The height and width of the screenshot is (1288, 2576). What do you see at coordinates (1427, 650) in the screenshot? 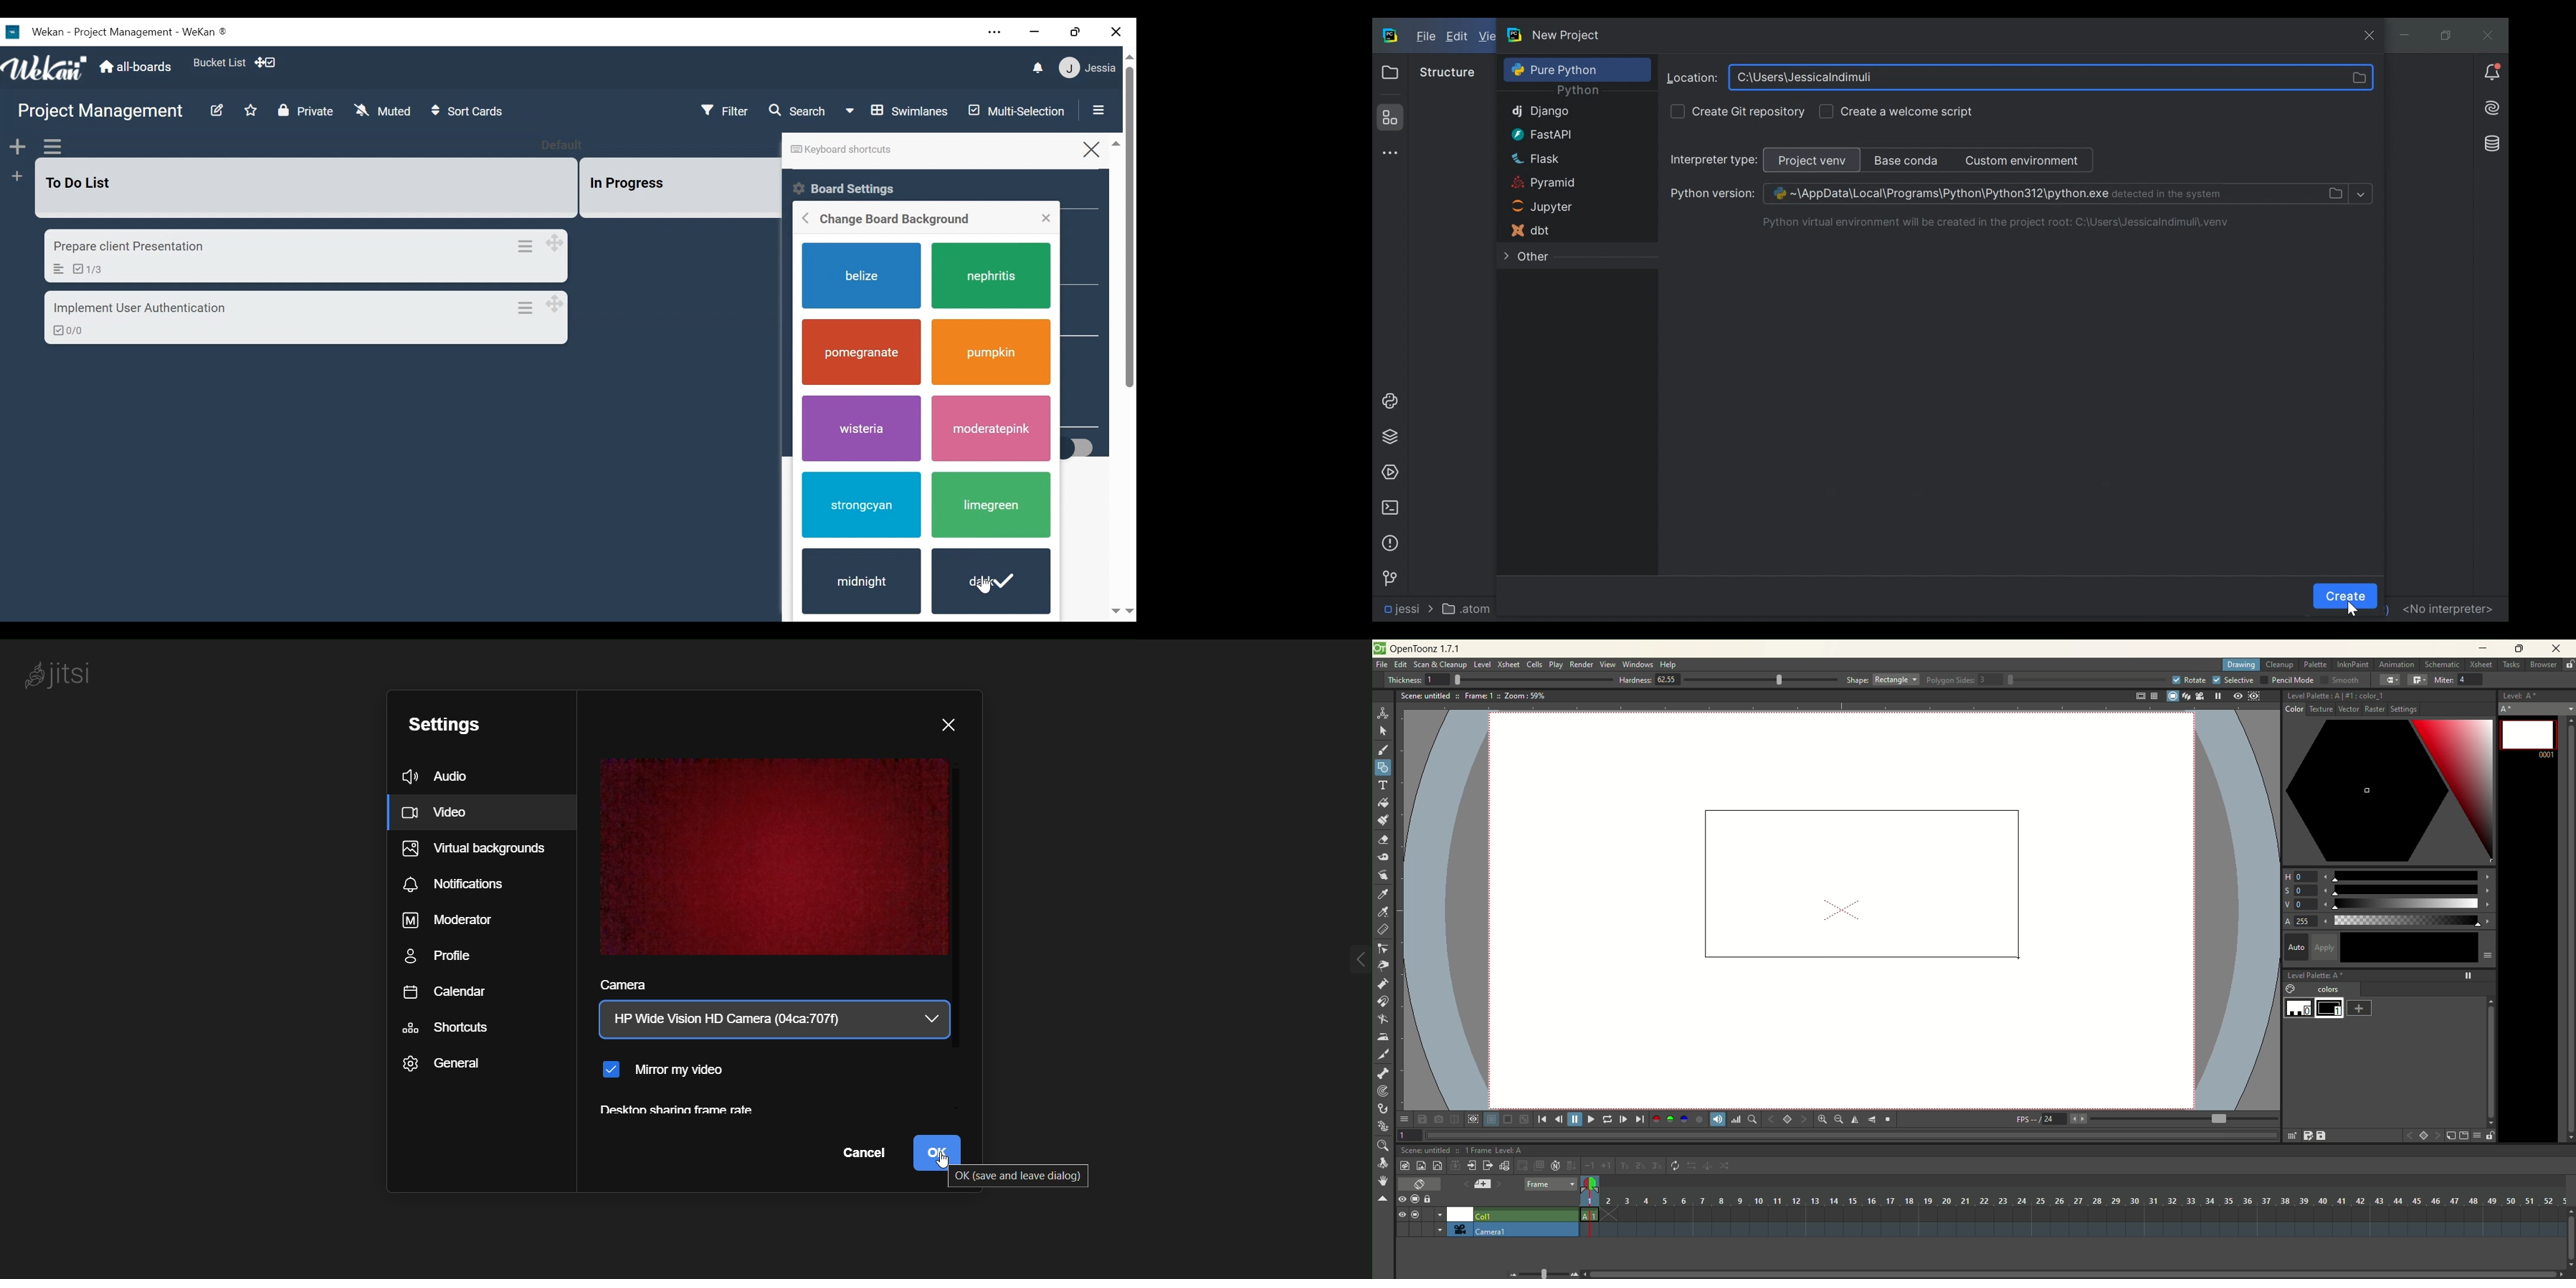
I see `OpenToonz 1.7.1` at bounding box center [1427, 650].